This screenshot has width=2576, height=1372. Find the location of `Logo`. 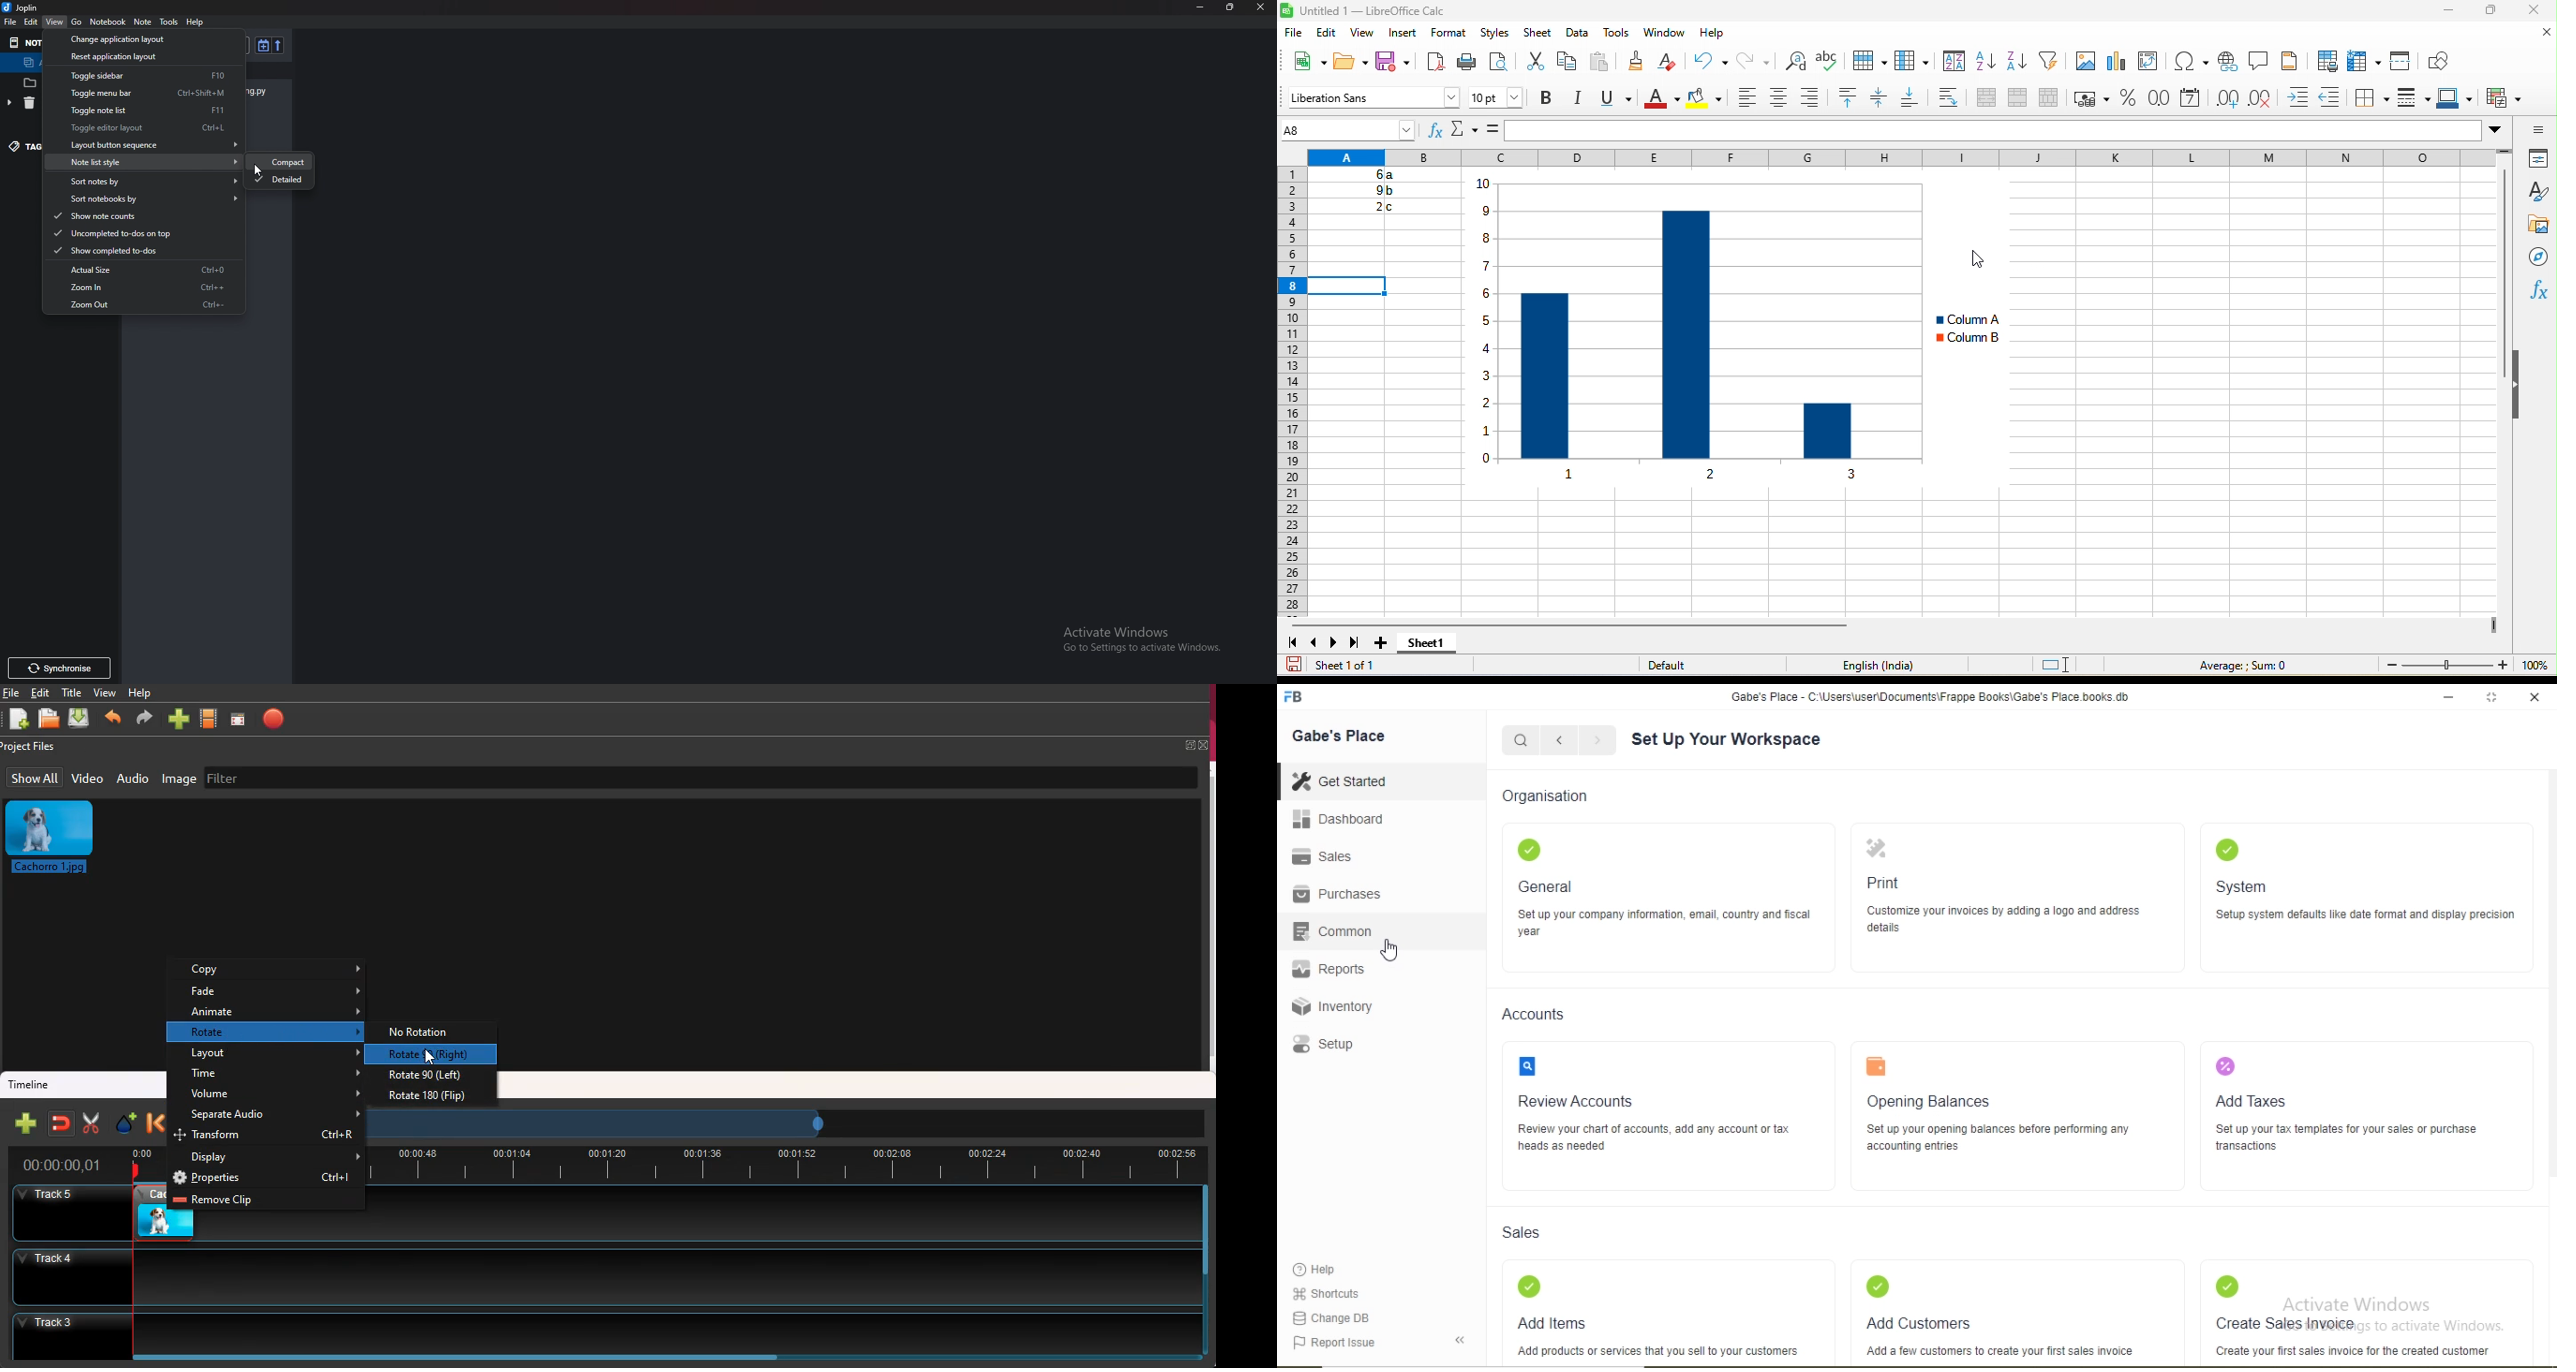

Logo is located at coordinates (1528, 850).